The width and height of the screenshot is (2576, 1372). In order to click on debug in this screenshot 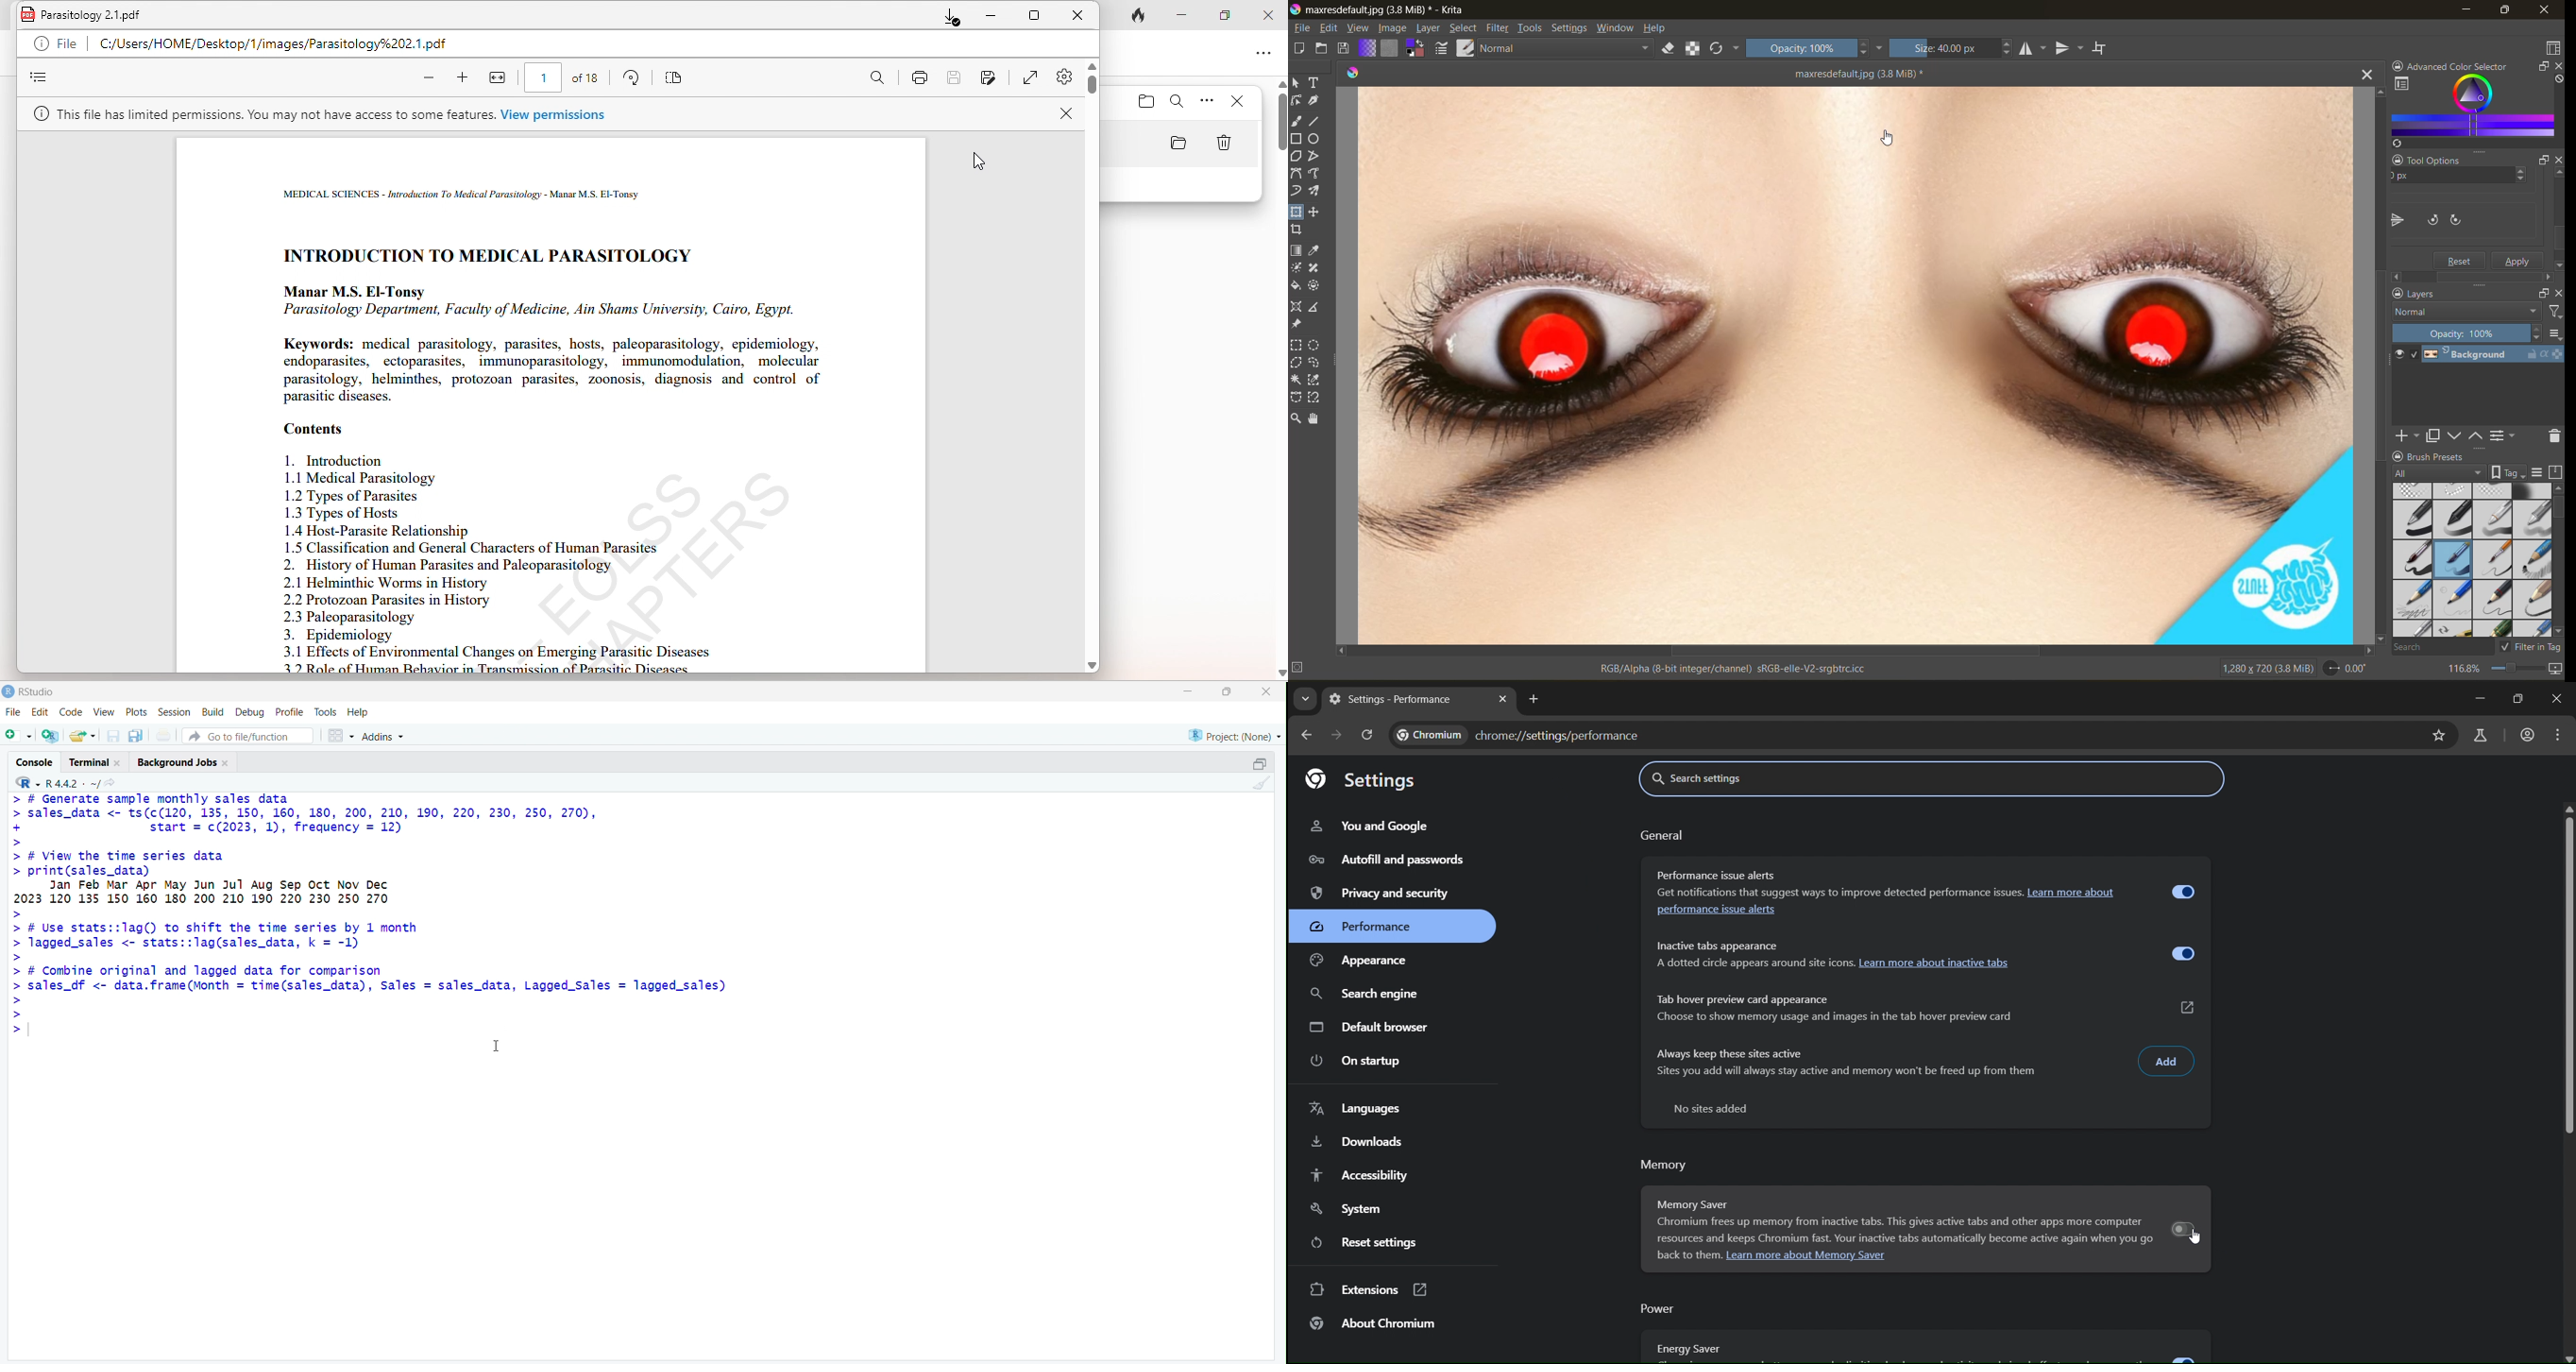, I will do `click(250, 712)`.